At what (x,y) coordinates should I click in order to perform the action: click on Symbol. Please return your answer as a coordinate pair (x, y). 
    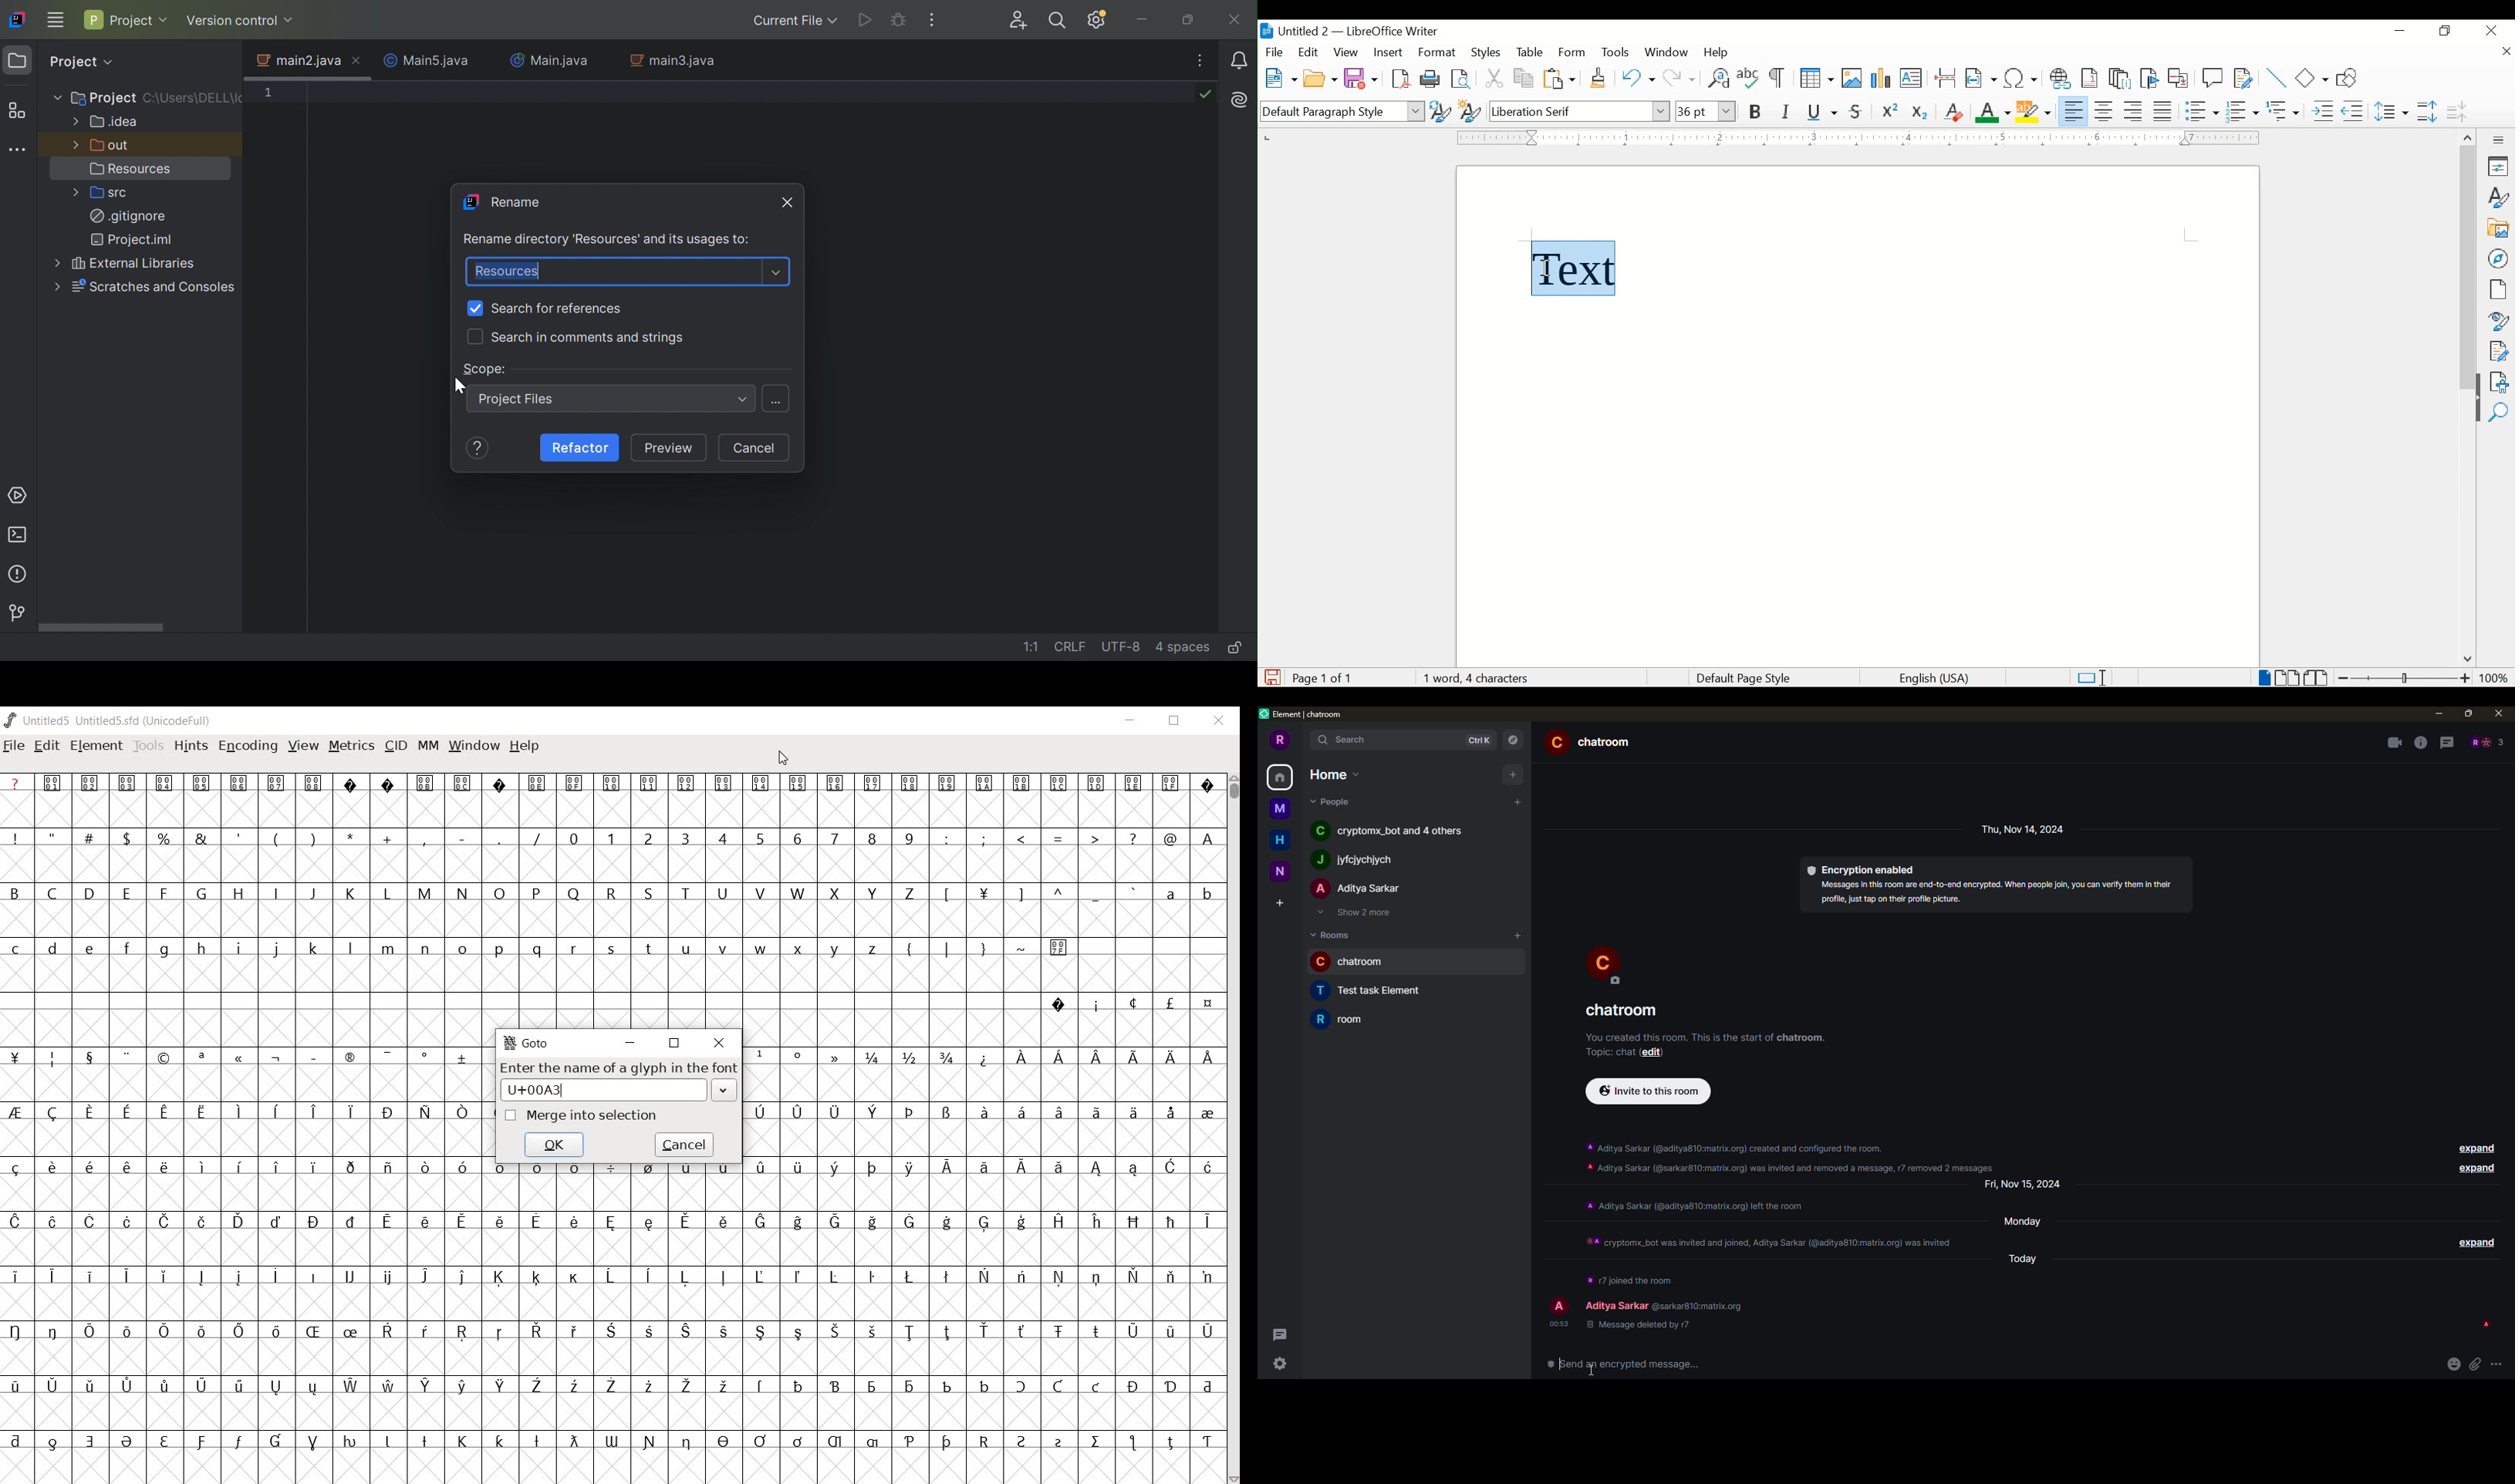
    Looking at the image, I should click on (500, 1333).